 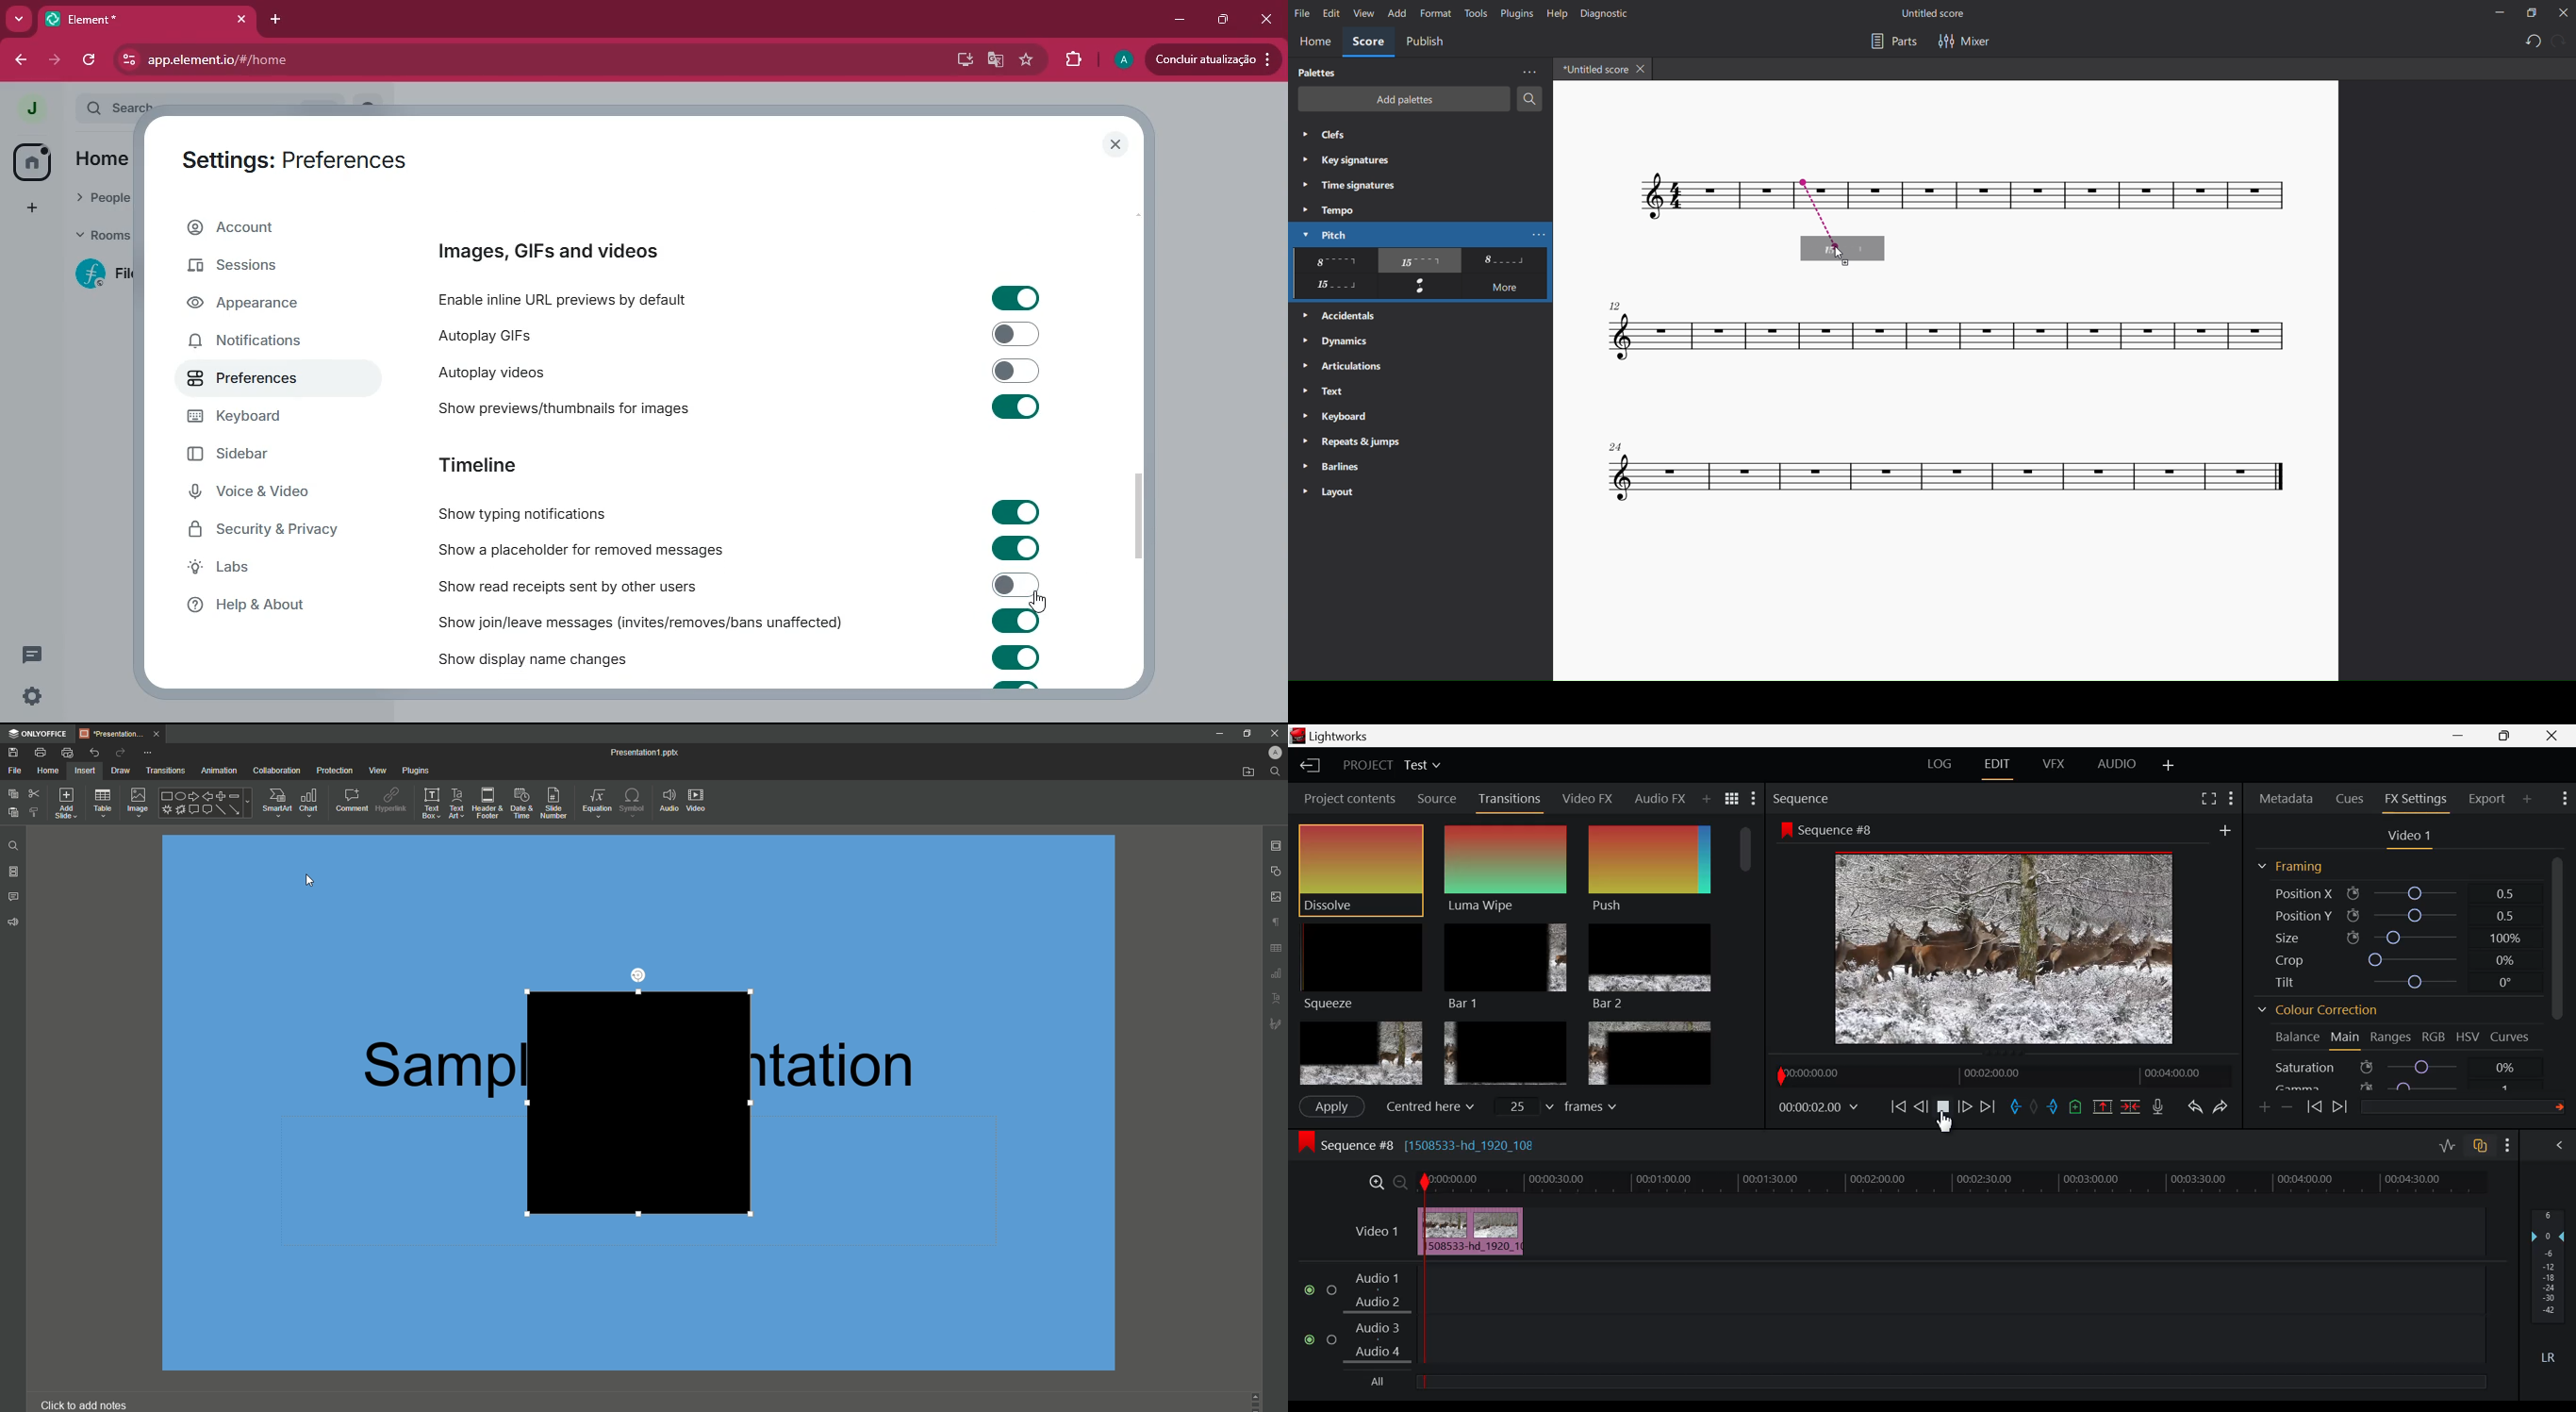 I want to click on Box 6, so click(x=1649, y=1053).